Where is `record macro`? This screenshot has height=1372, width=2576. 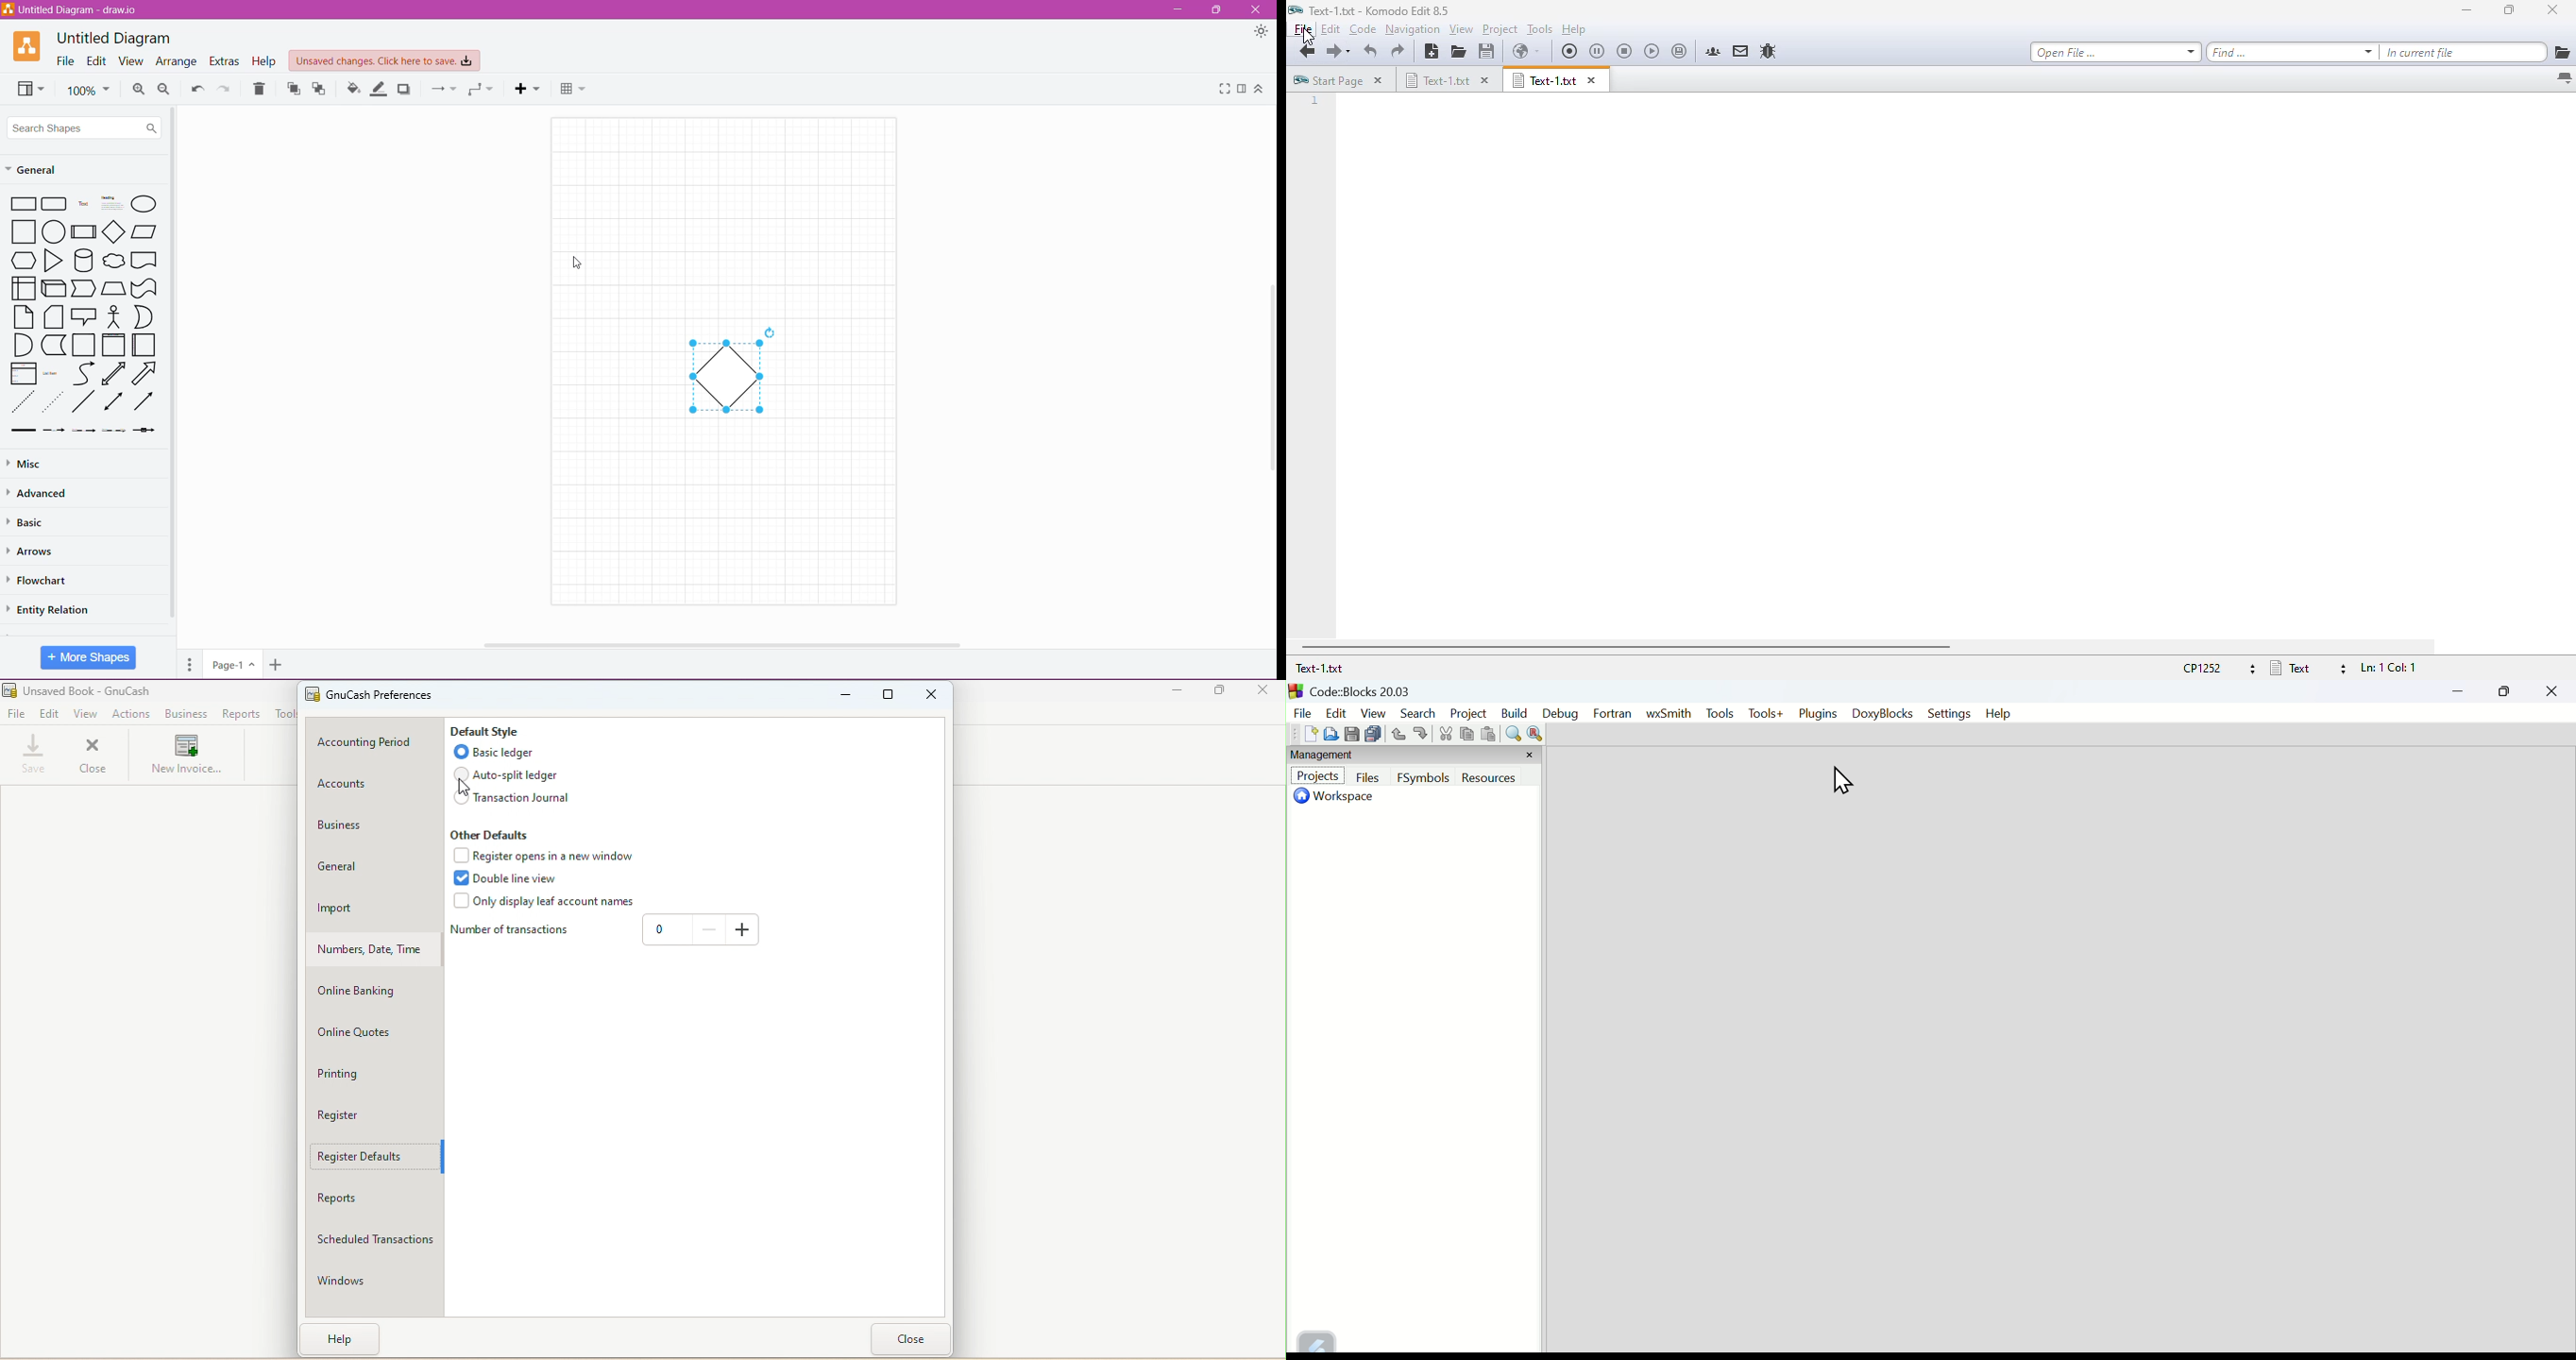 record macro is located at coordinates (1570, 51).